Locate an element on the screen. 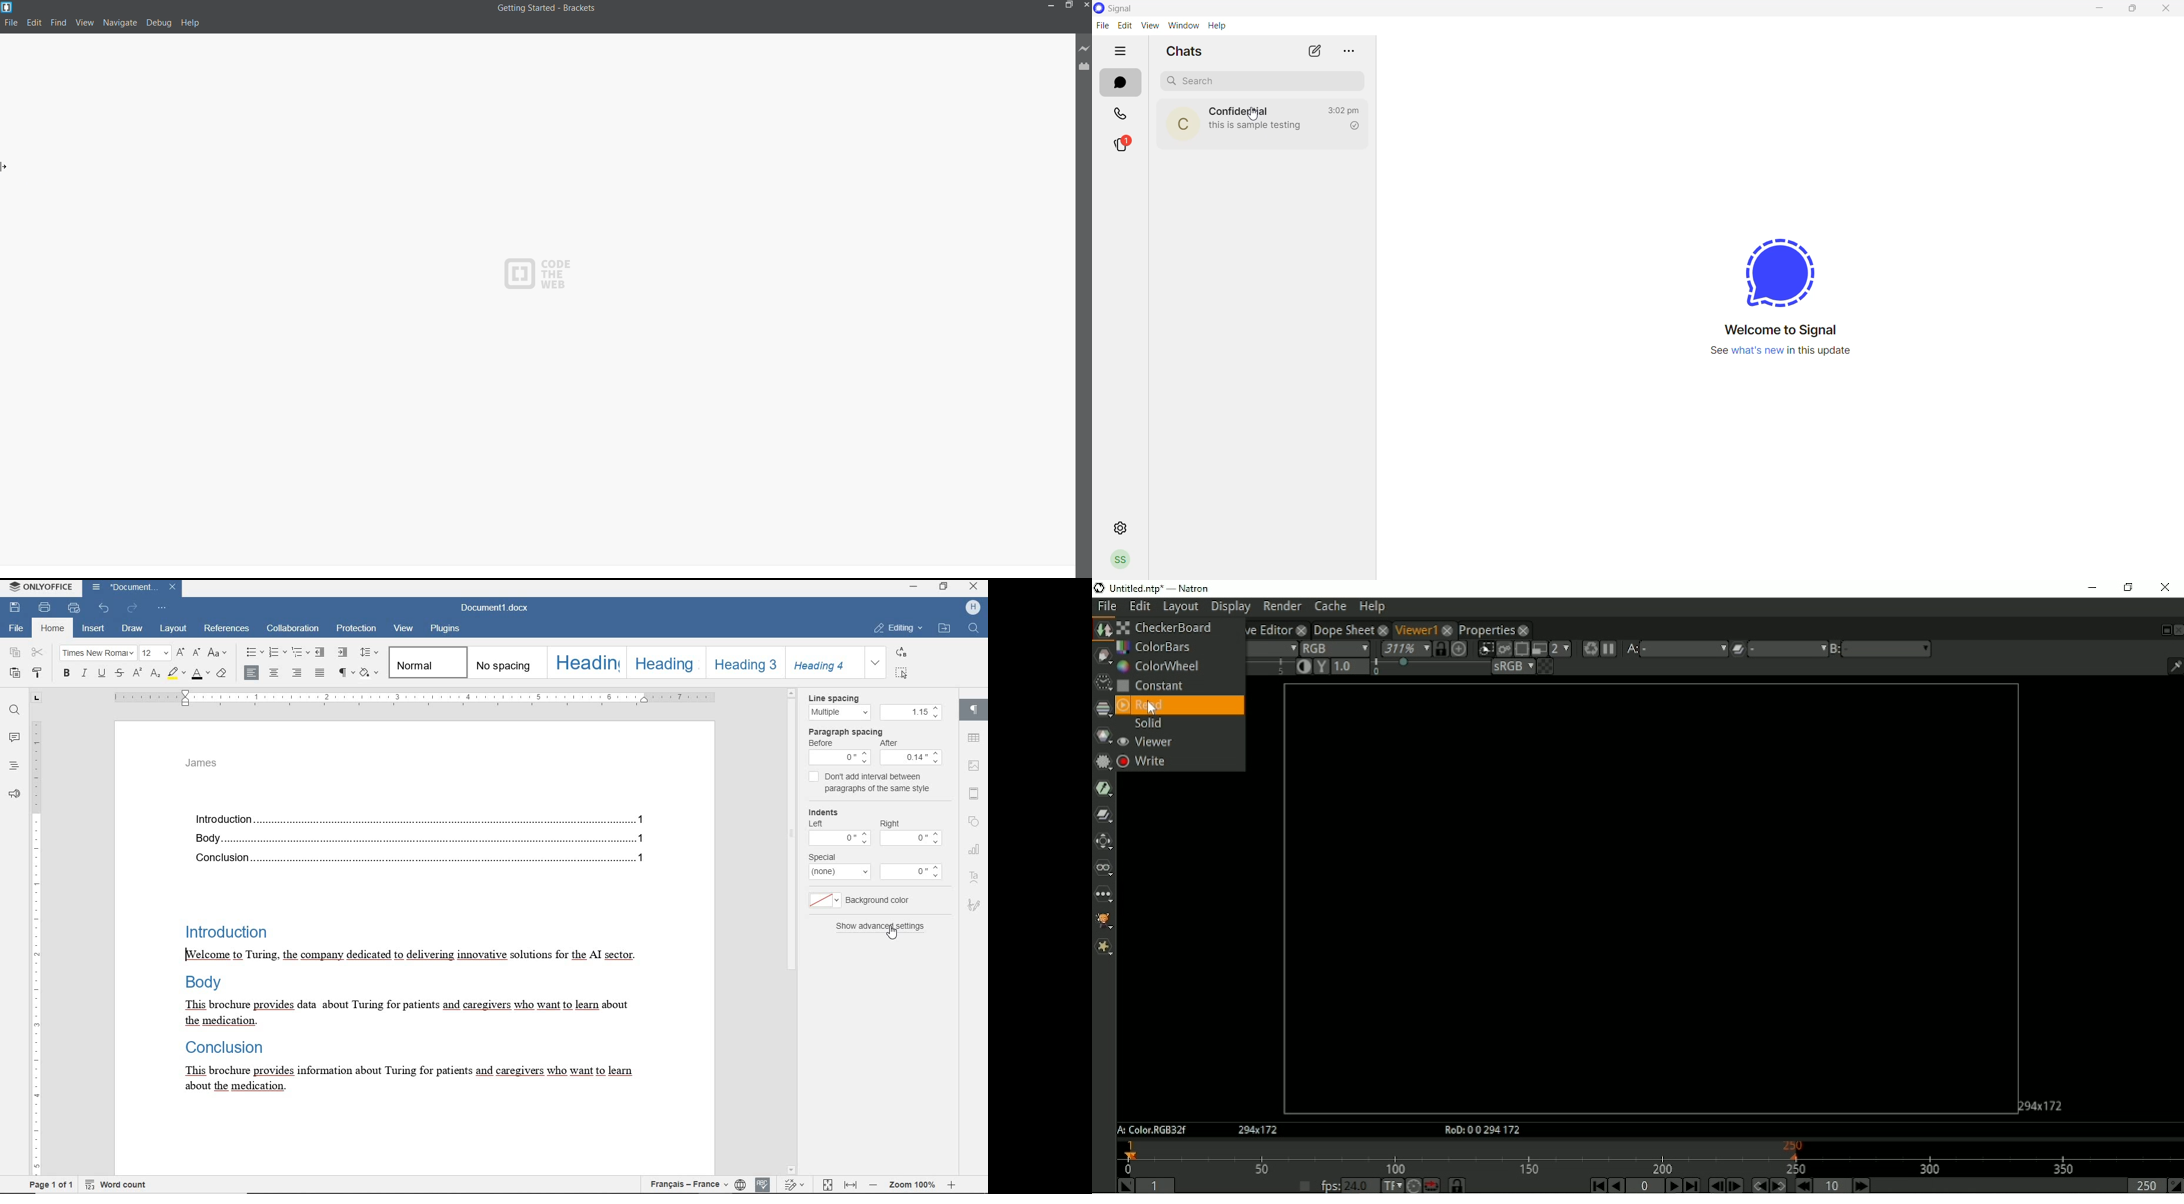  stories is located at coordinates (1125, 145).